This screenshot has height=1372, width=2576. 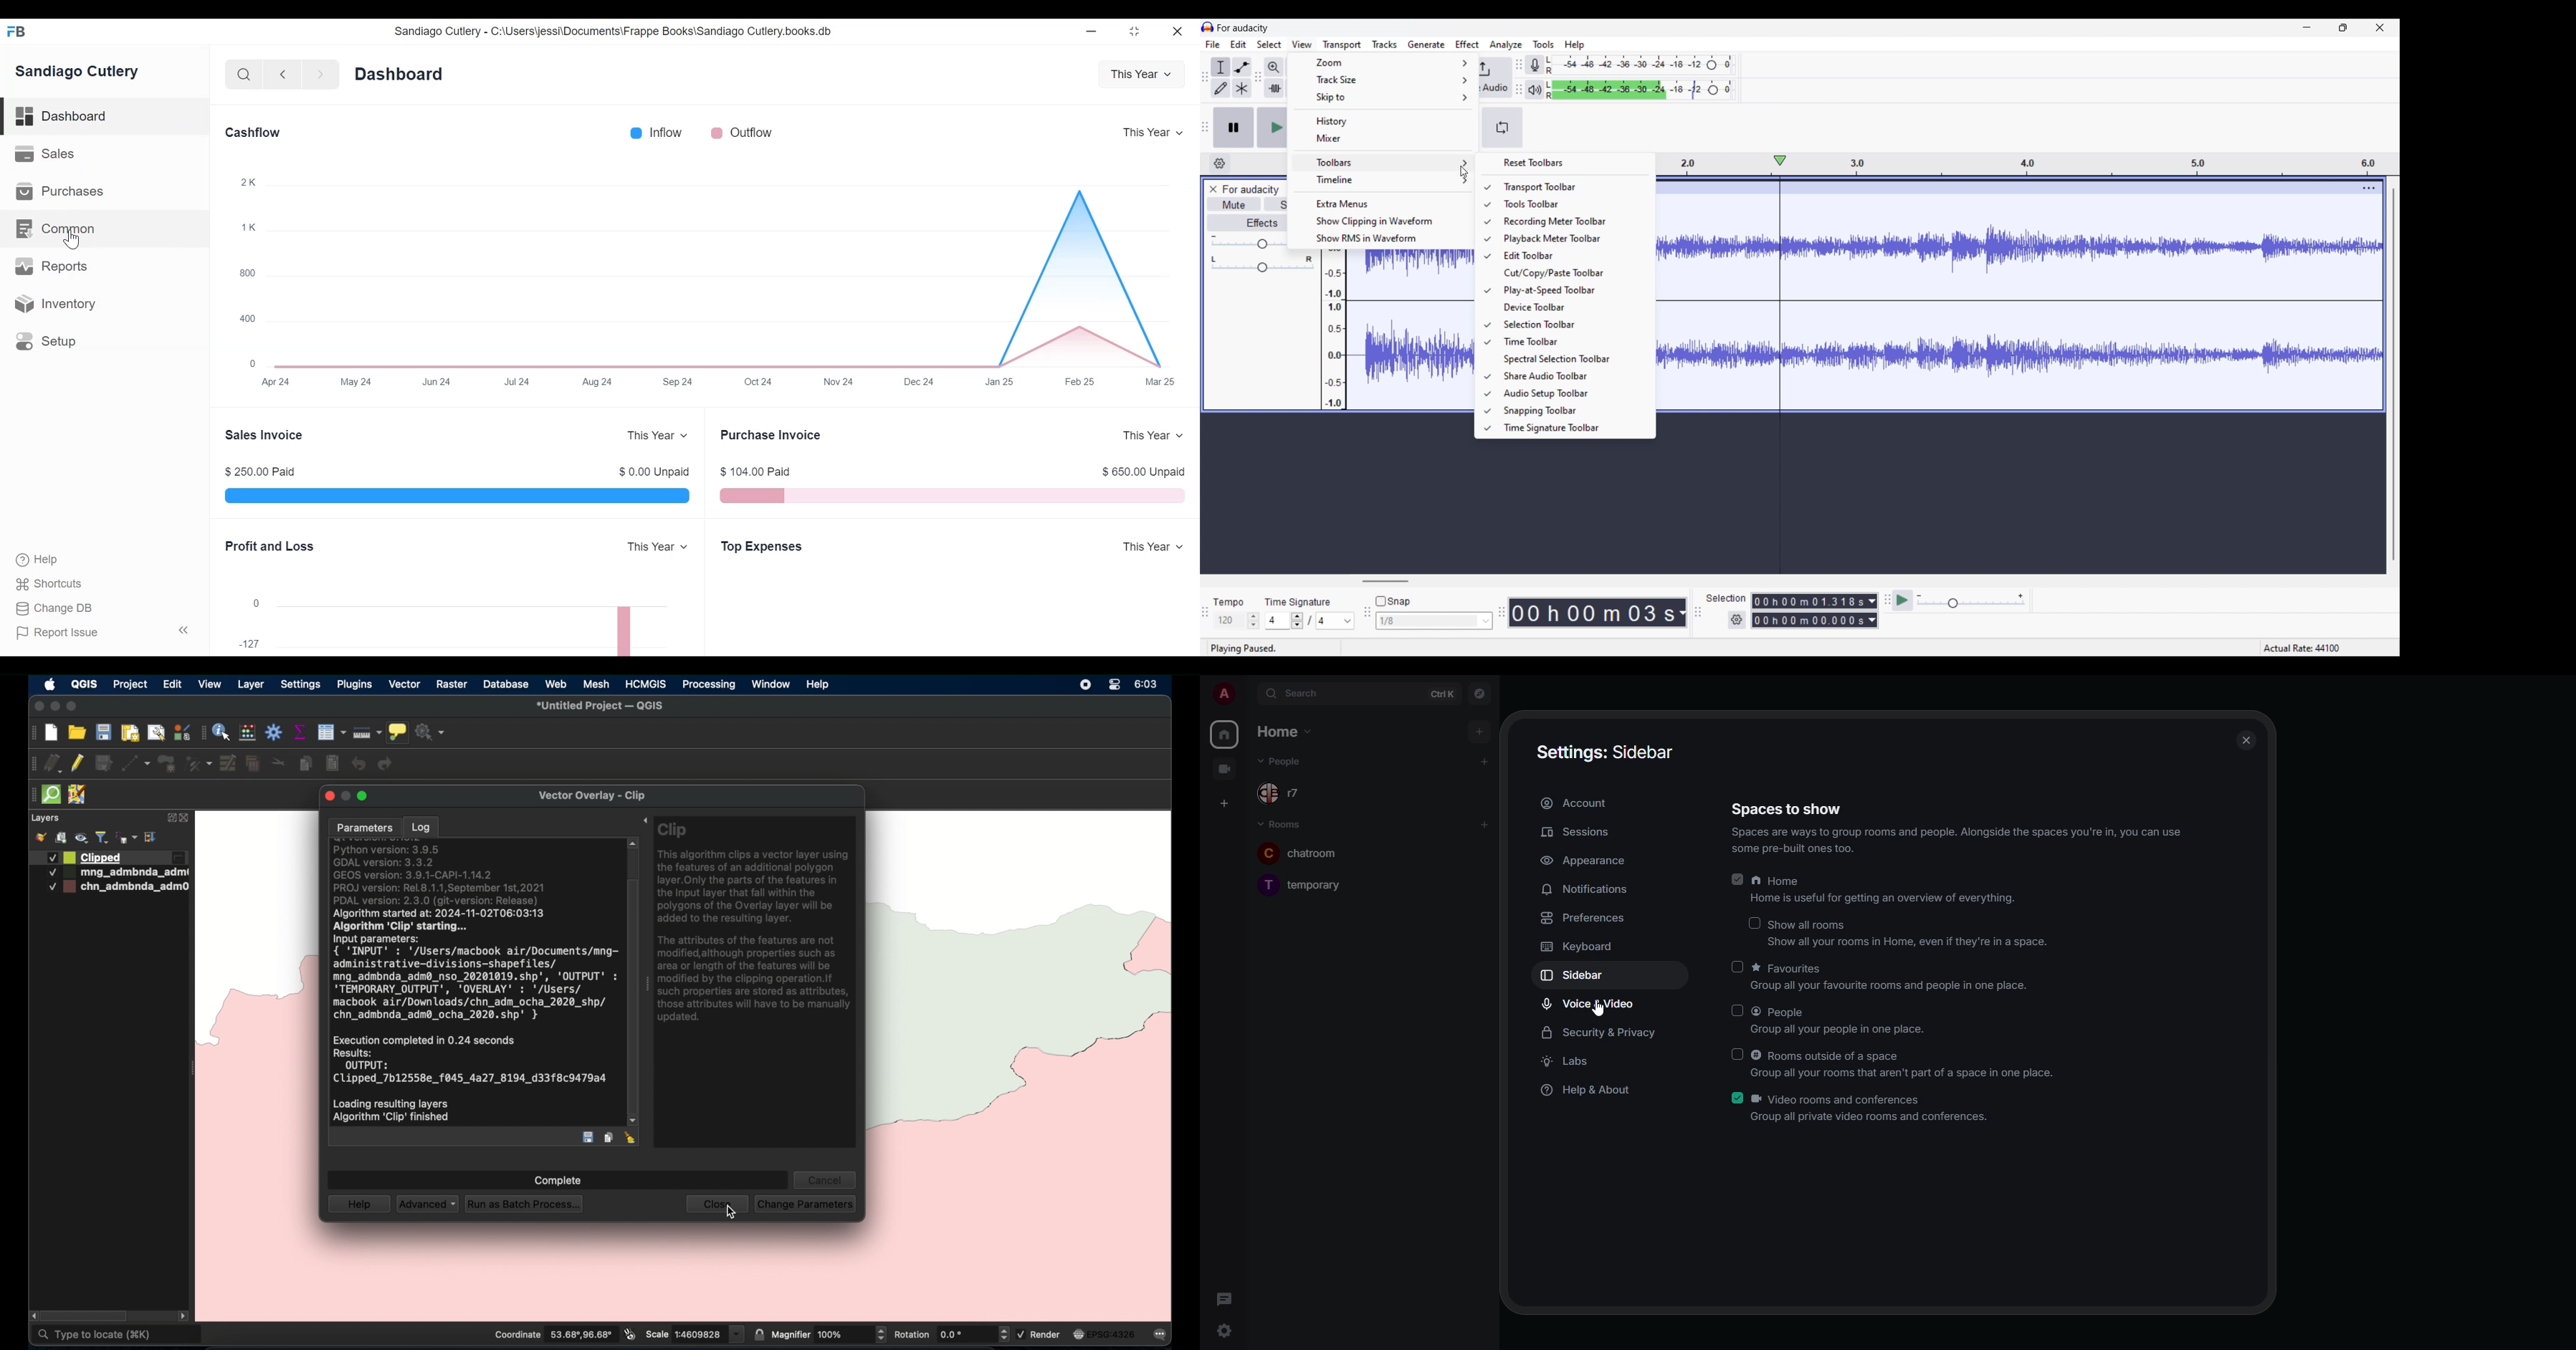 I want to click on Software logo, so click(x=1208, y=27).